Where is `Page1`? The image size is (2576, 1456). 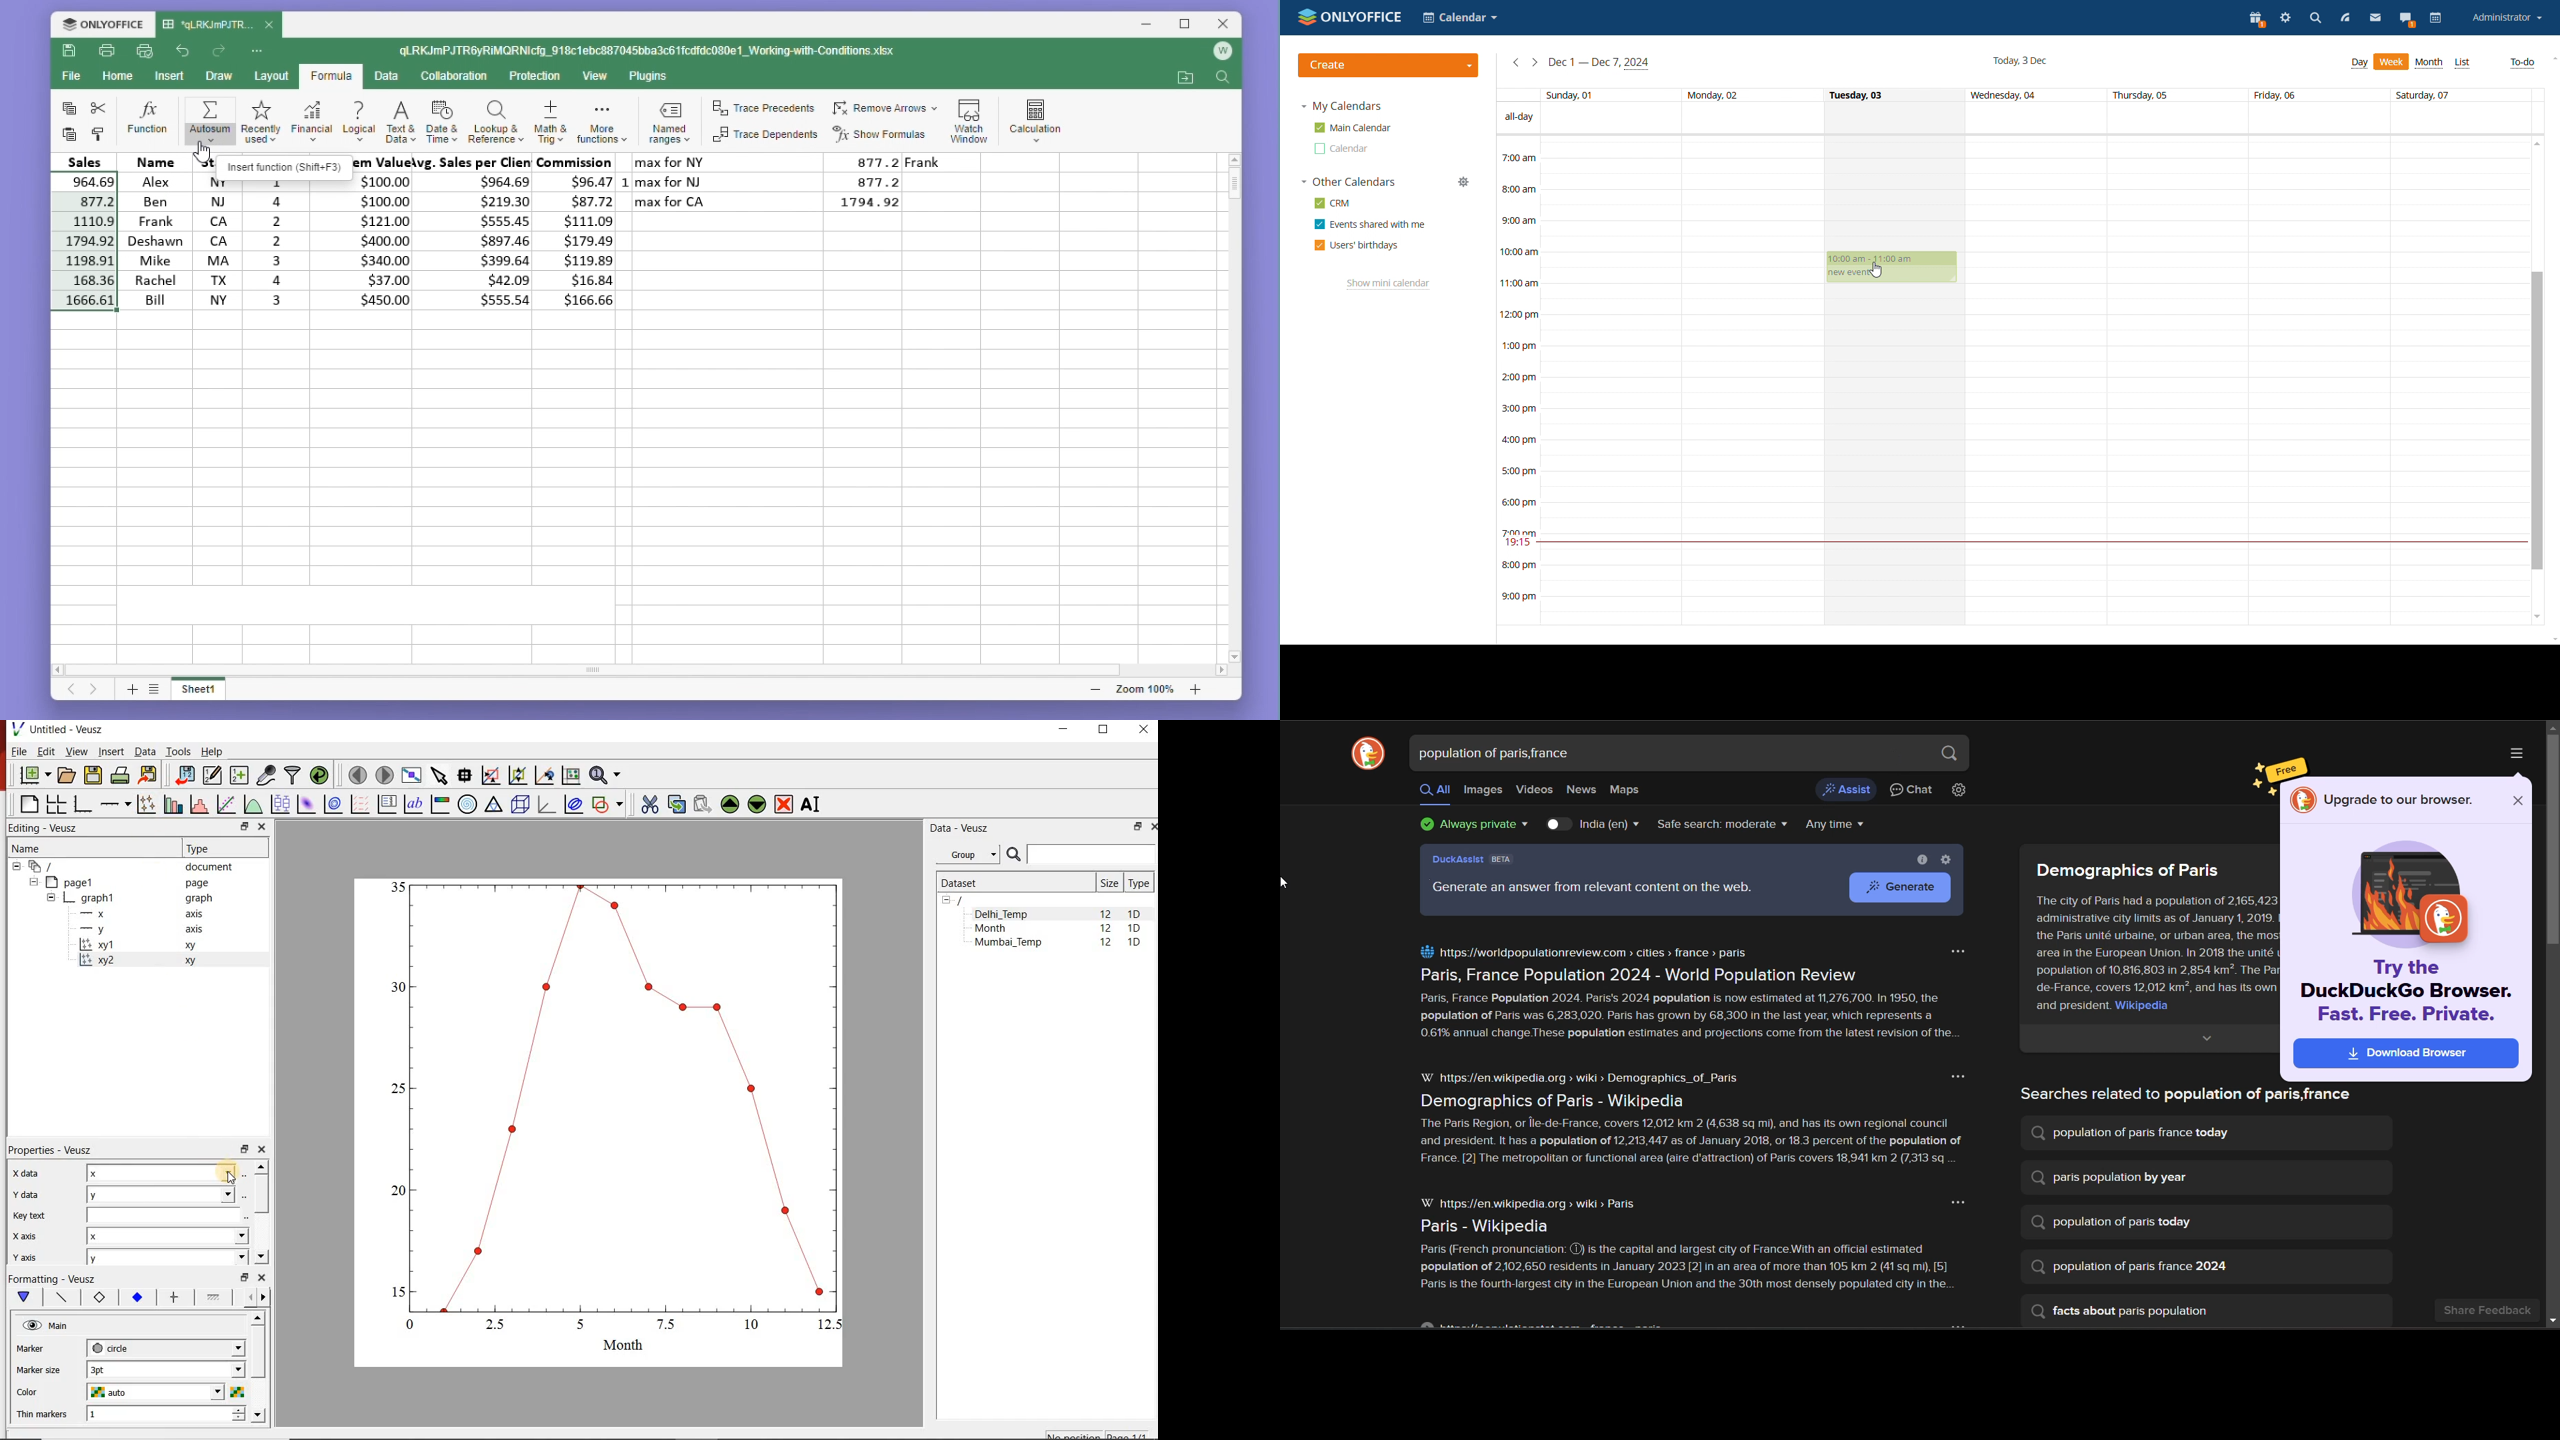
Page1 is located at coordinates (120, 882).